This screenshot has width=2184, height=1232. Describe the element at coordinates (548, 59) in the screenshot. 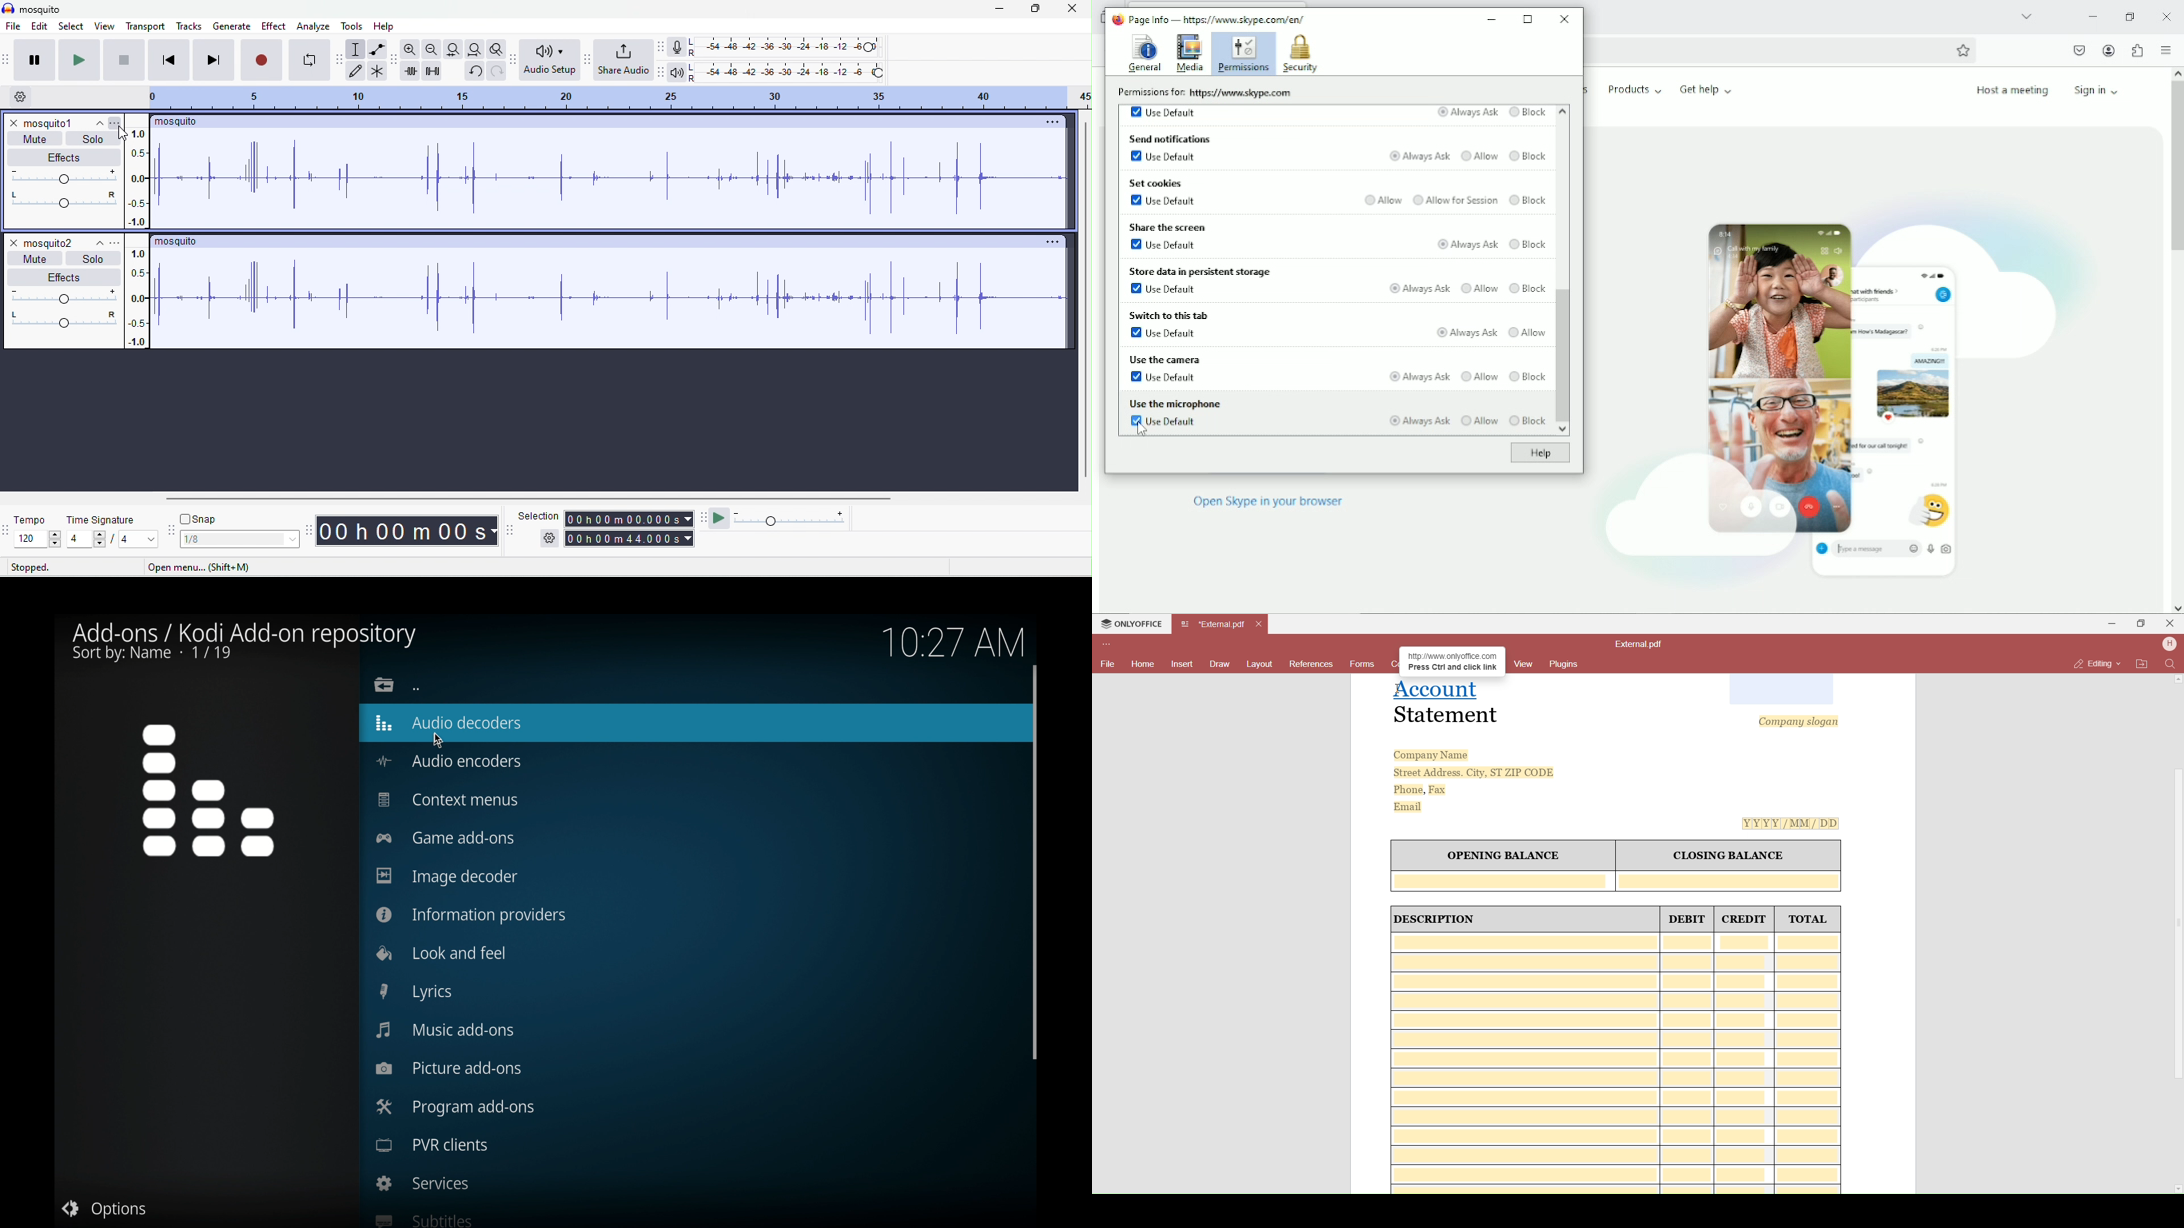

I see `audio set up` at that location.